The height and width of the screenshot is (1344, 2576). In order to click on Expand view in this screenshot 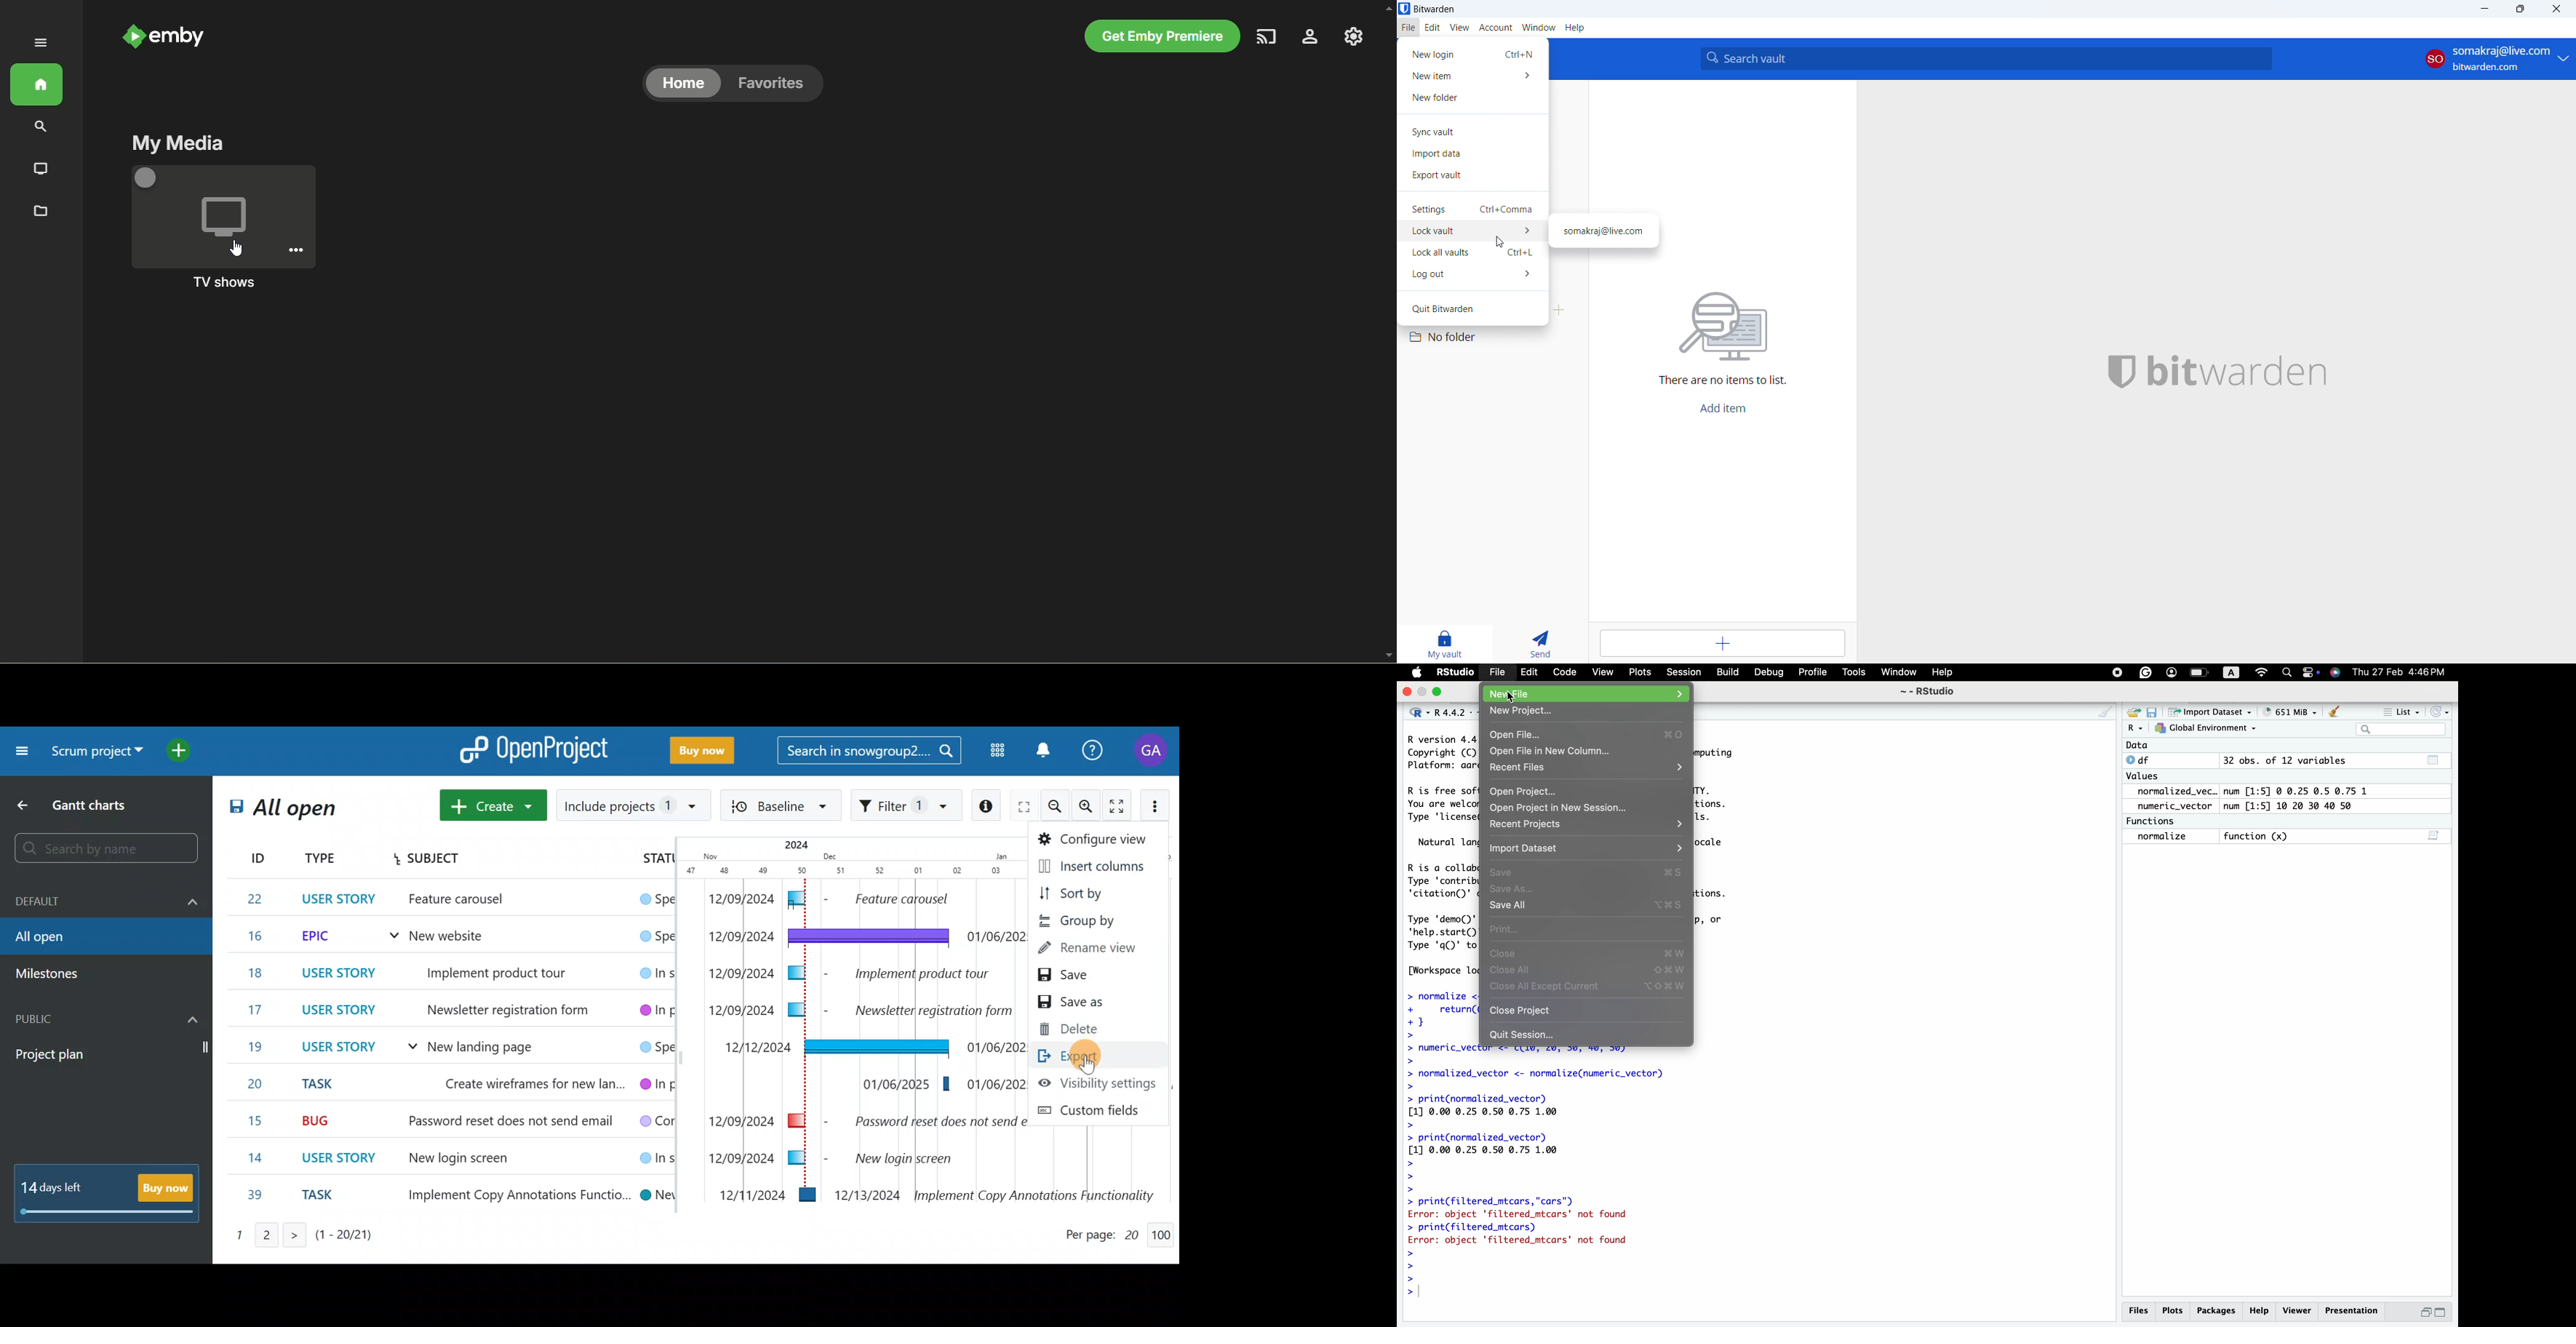, I will do `click(1024, 808)`.